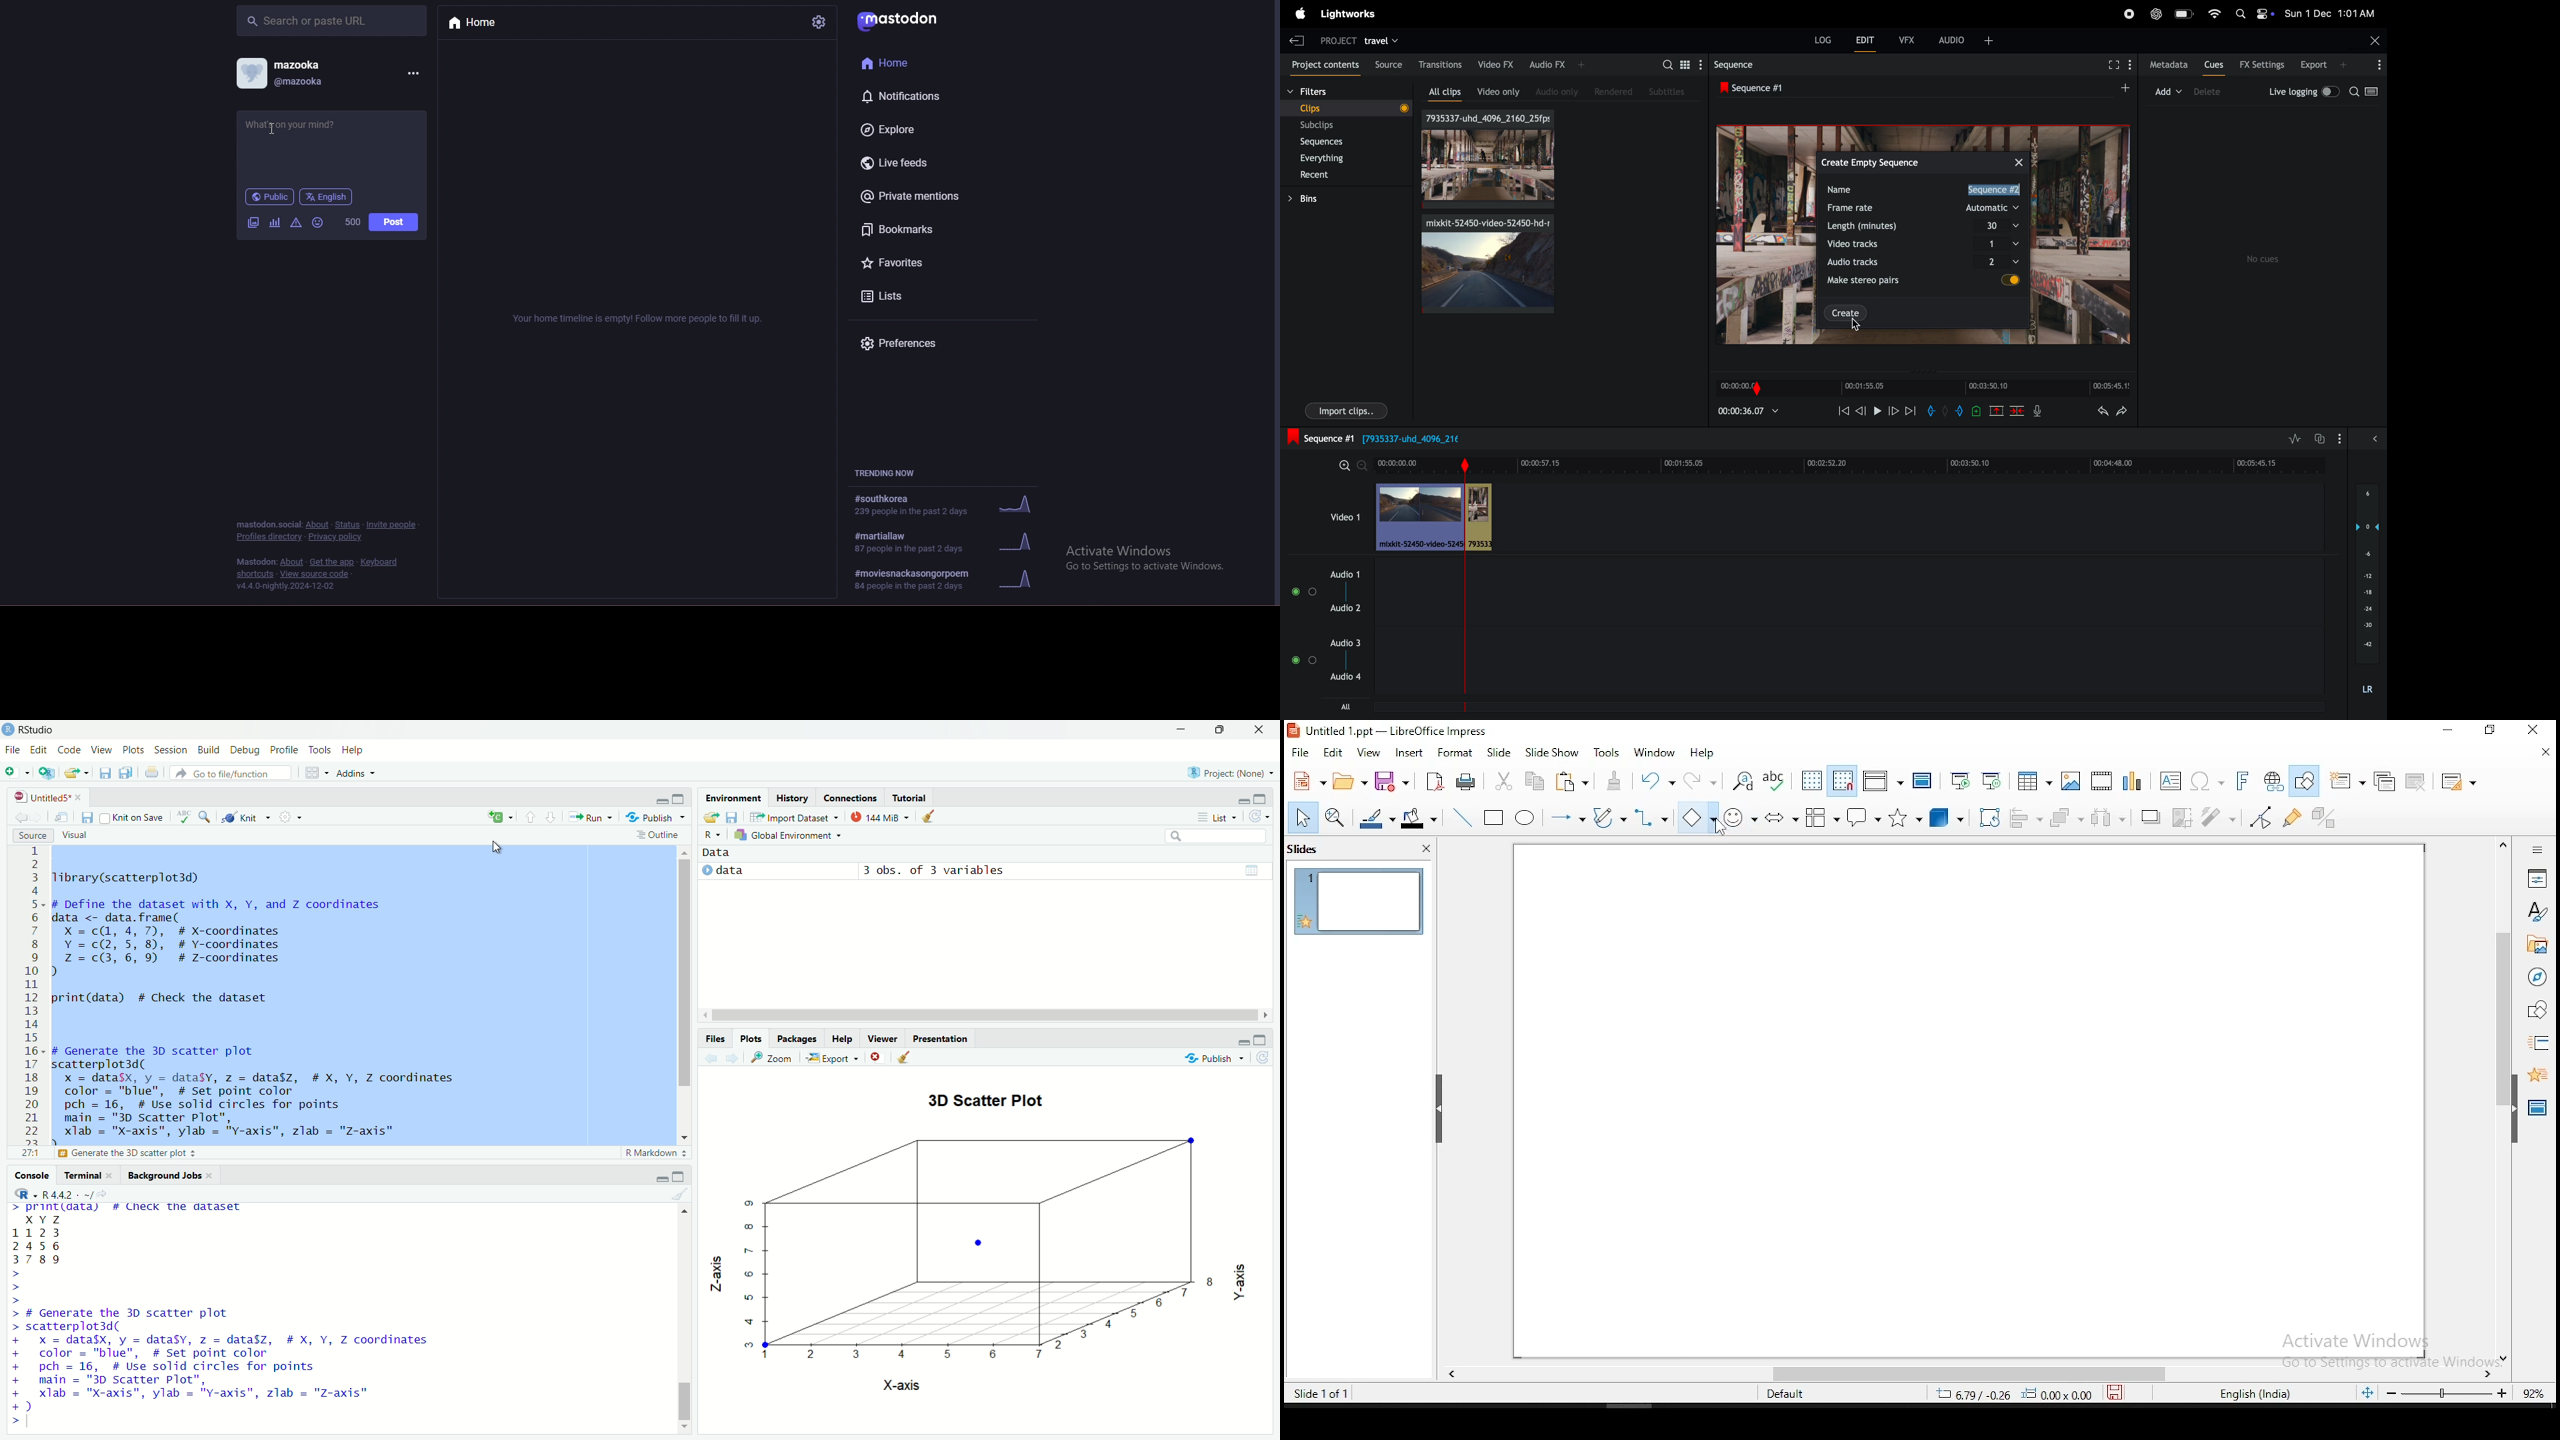  What do you see at coordinates (718, 853) in the screenshot?
I see `data` at bounding box center [718, 853].